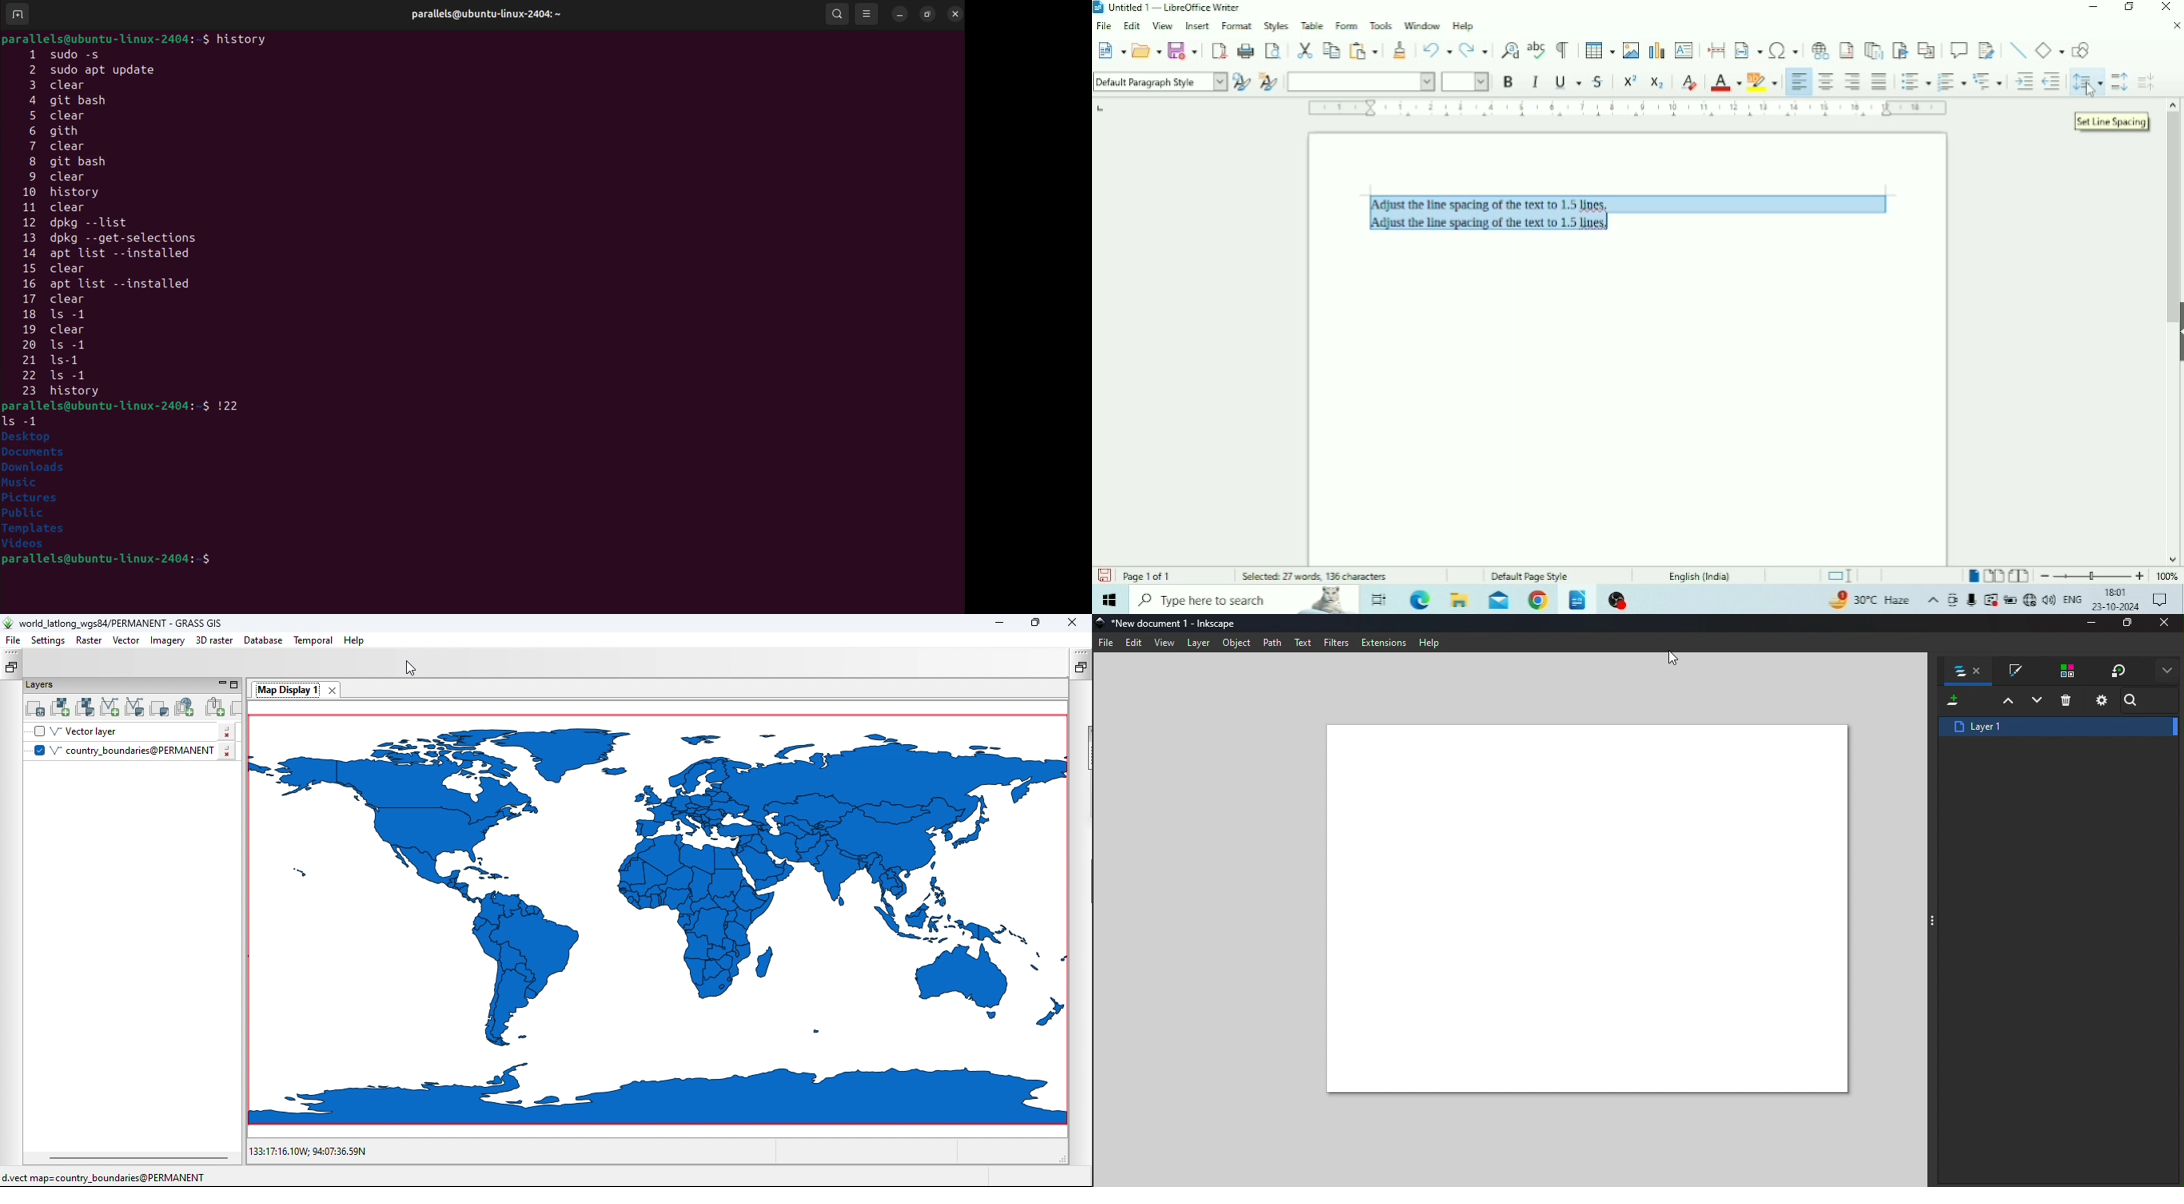 Image resolution: width=2184 pixels, height=1204 pixels. Describe the element at coordinates (1148, 576) in the screenshot. I see `Page number` at that location.